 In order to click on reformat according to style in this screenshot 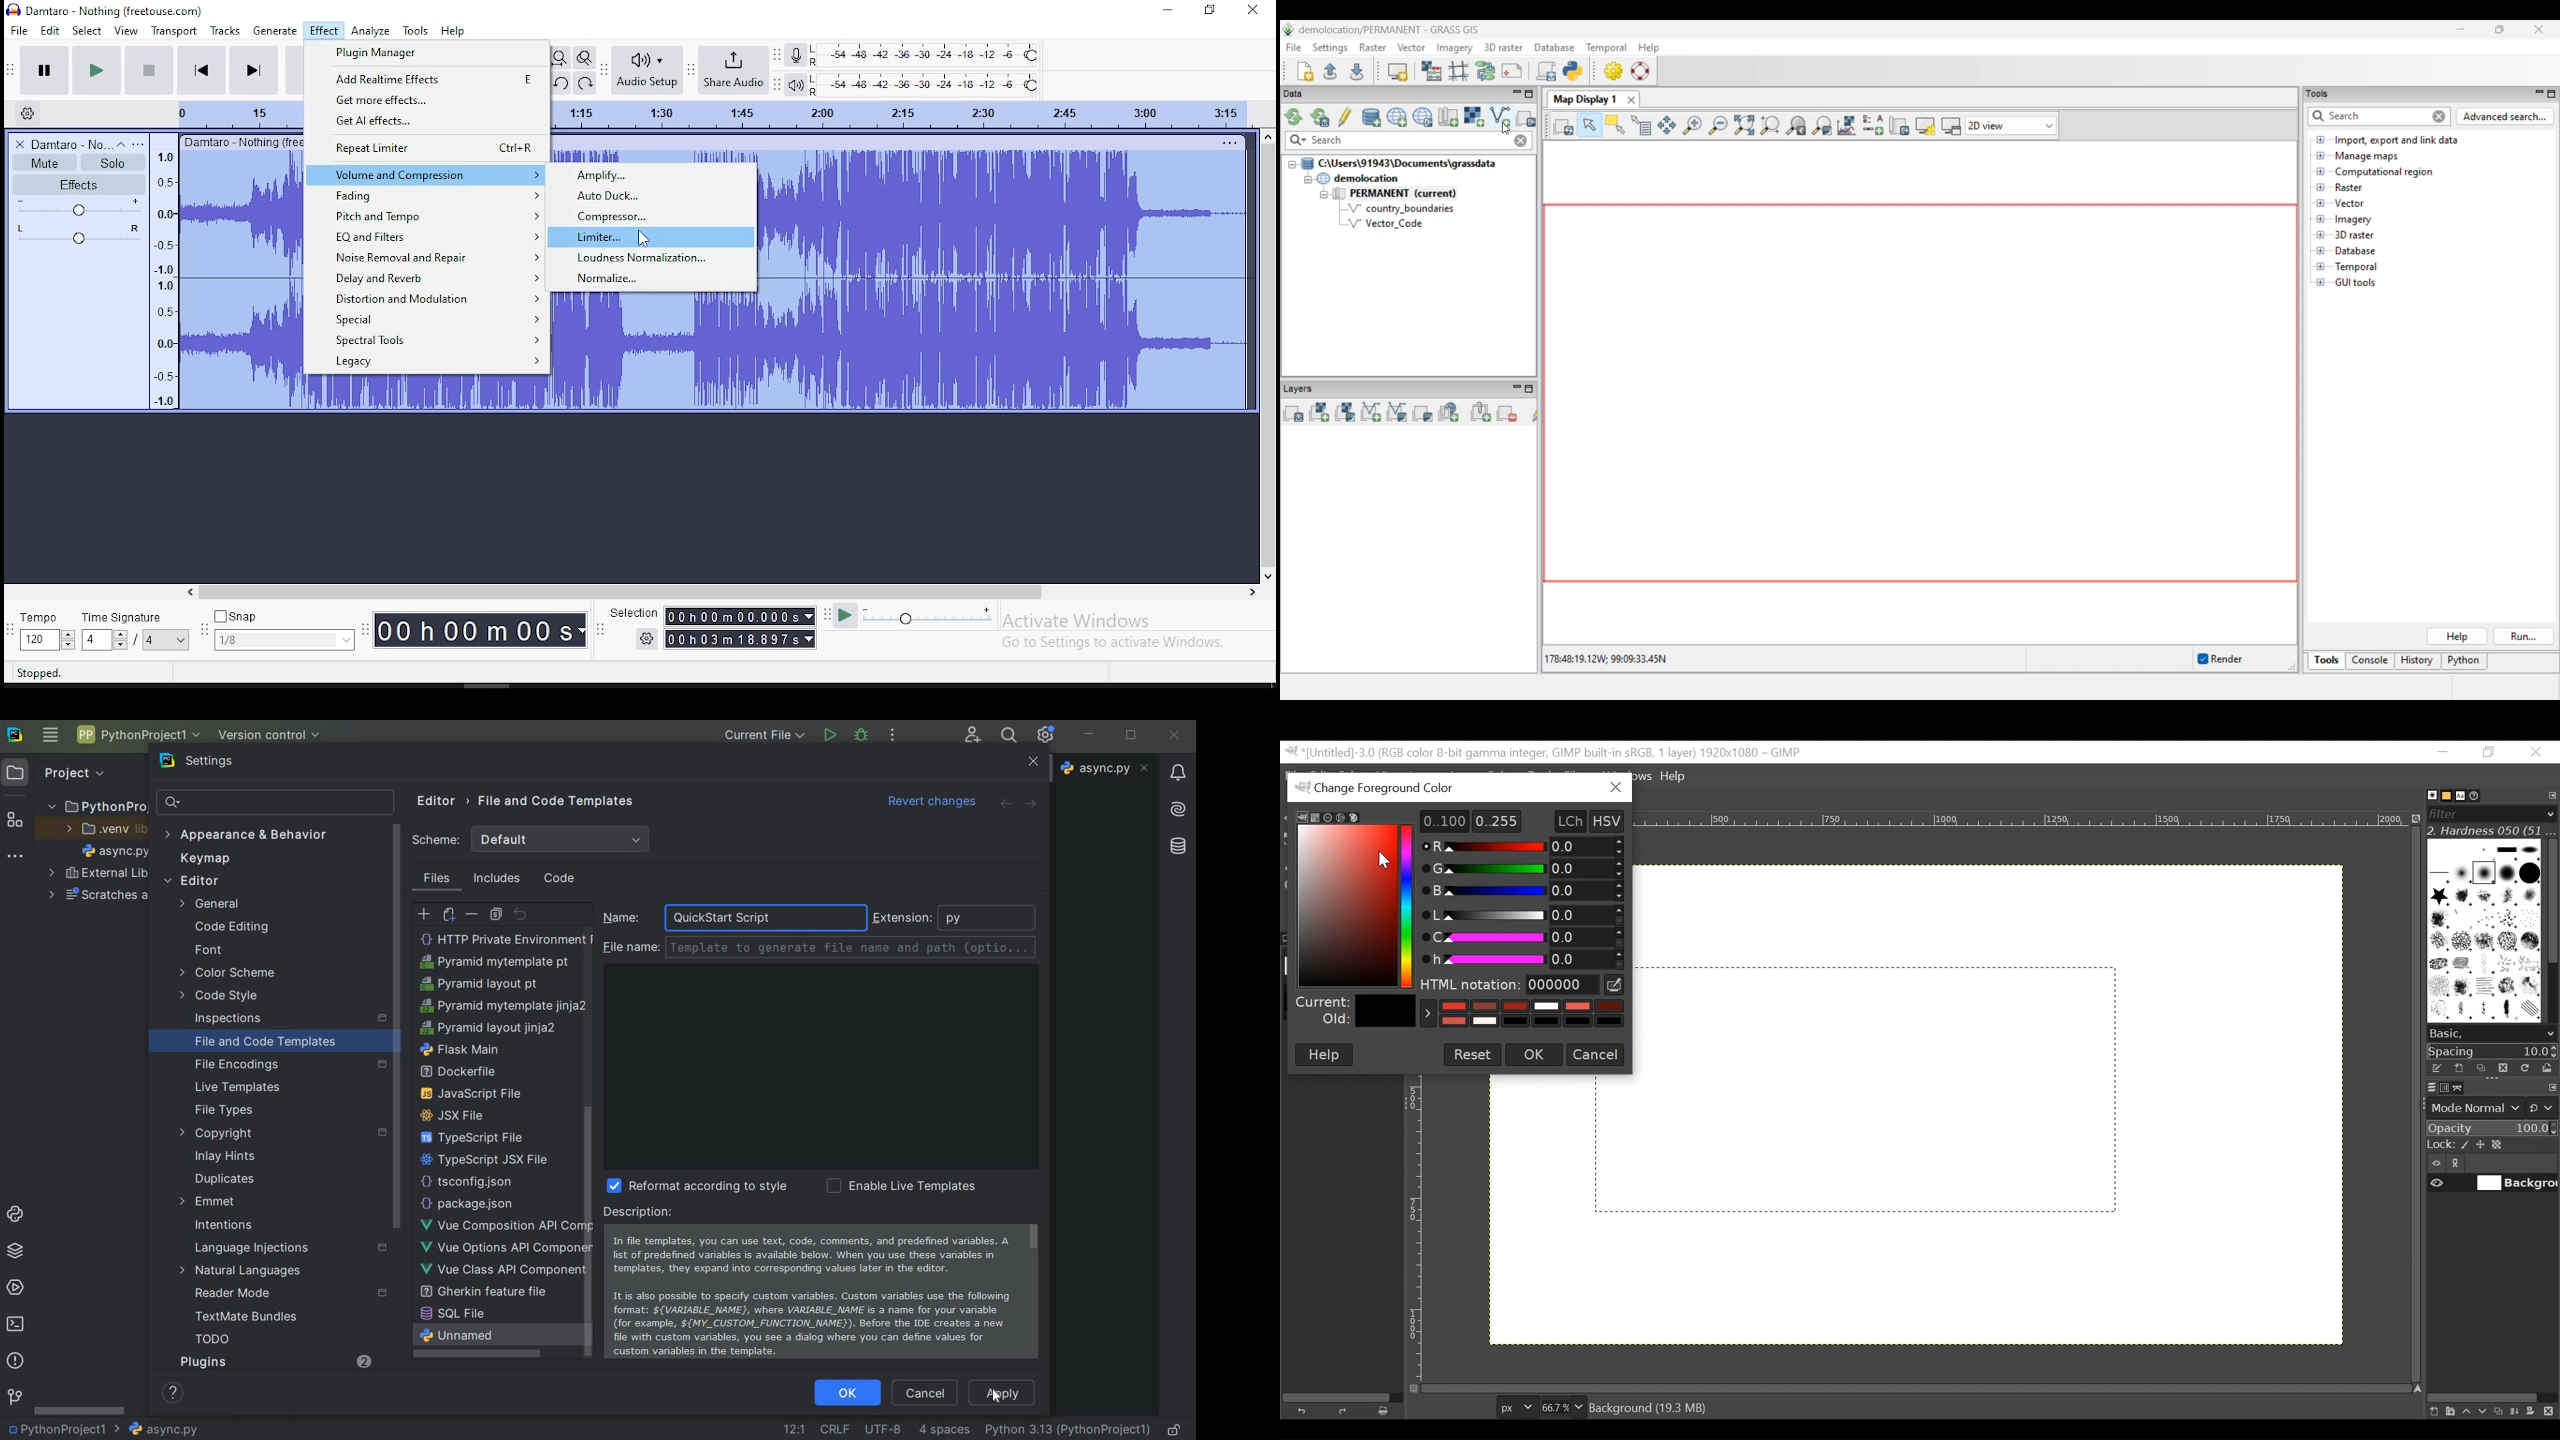, I will do `click(691, 1185)`.